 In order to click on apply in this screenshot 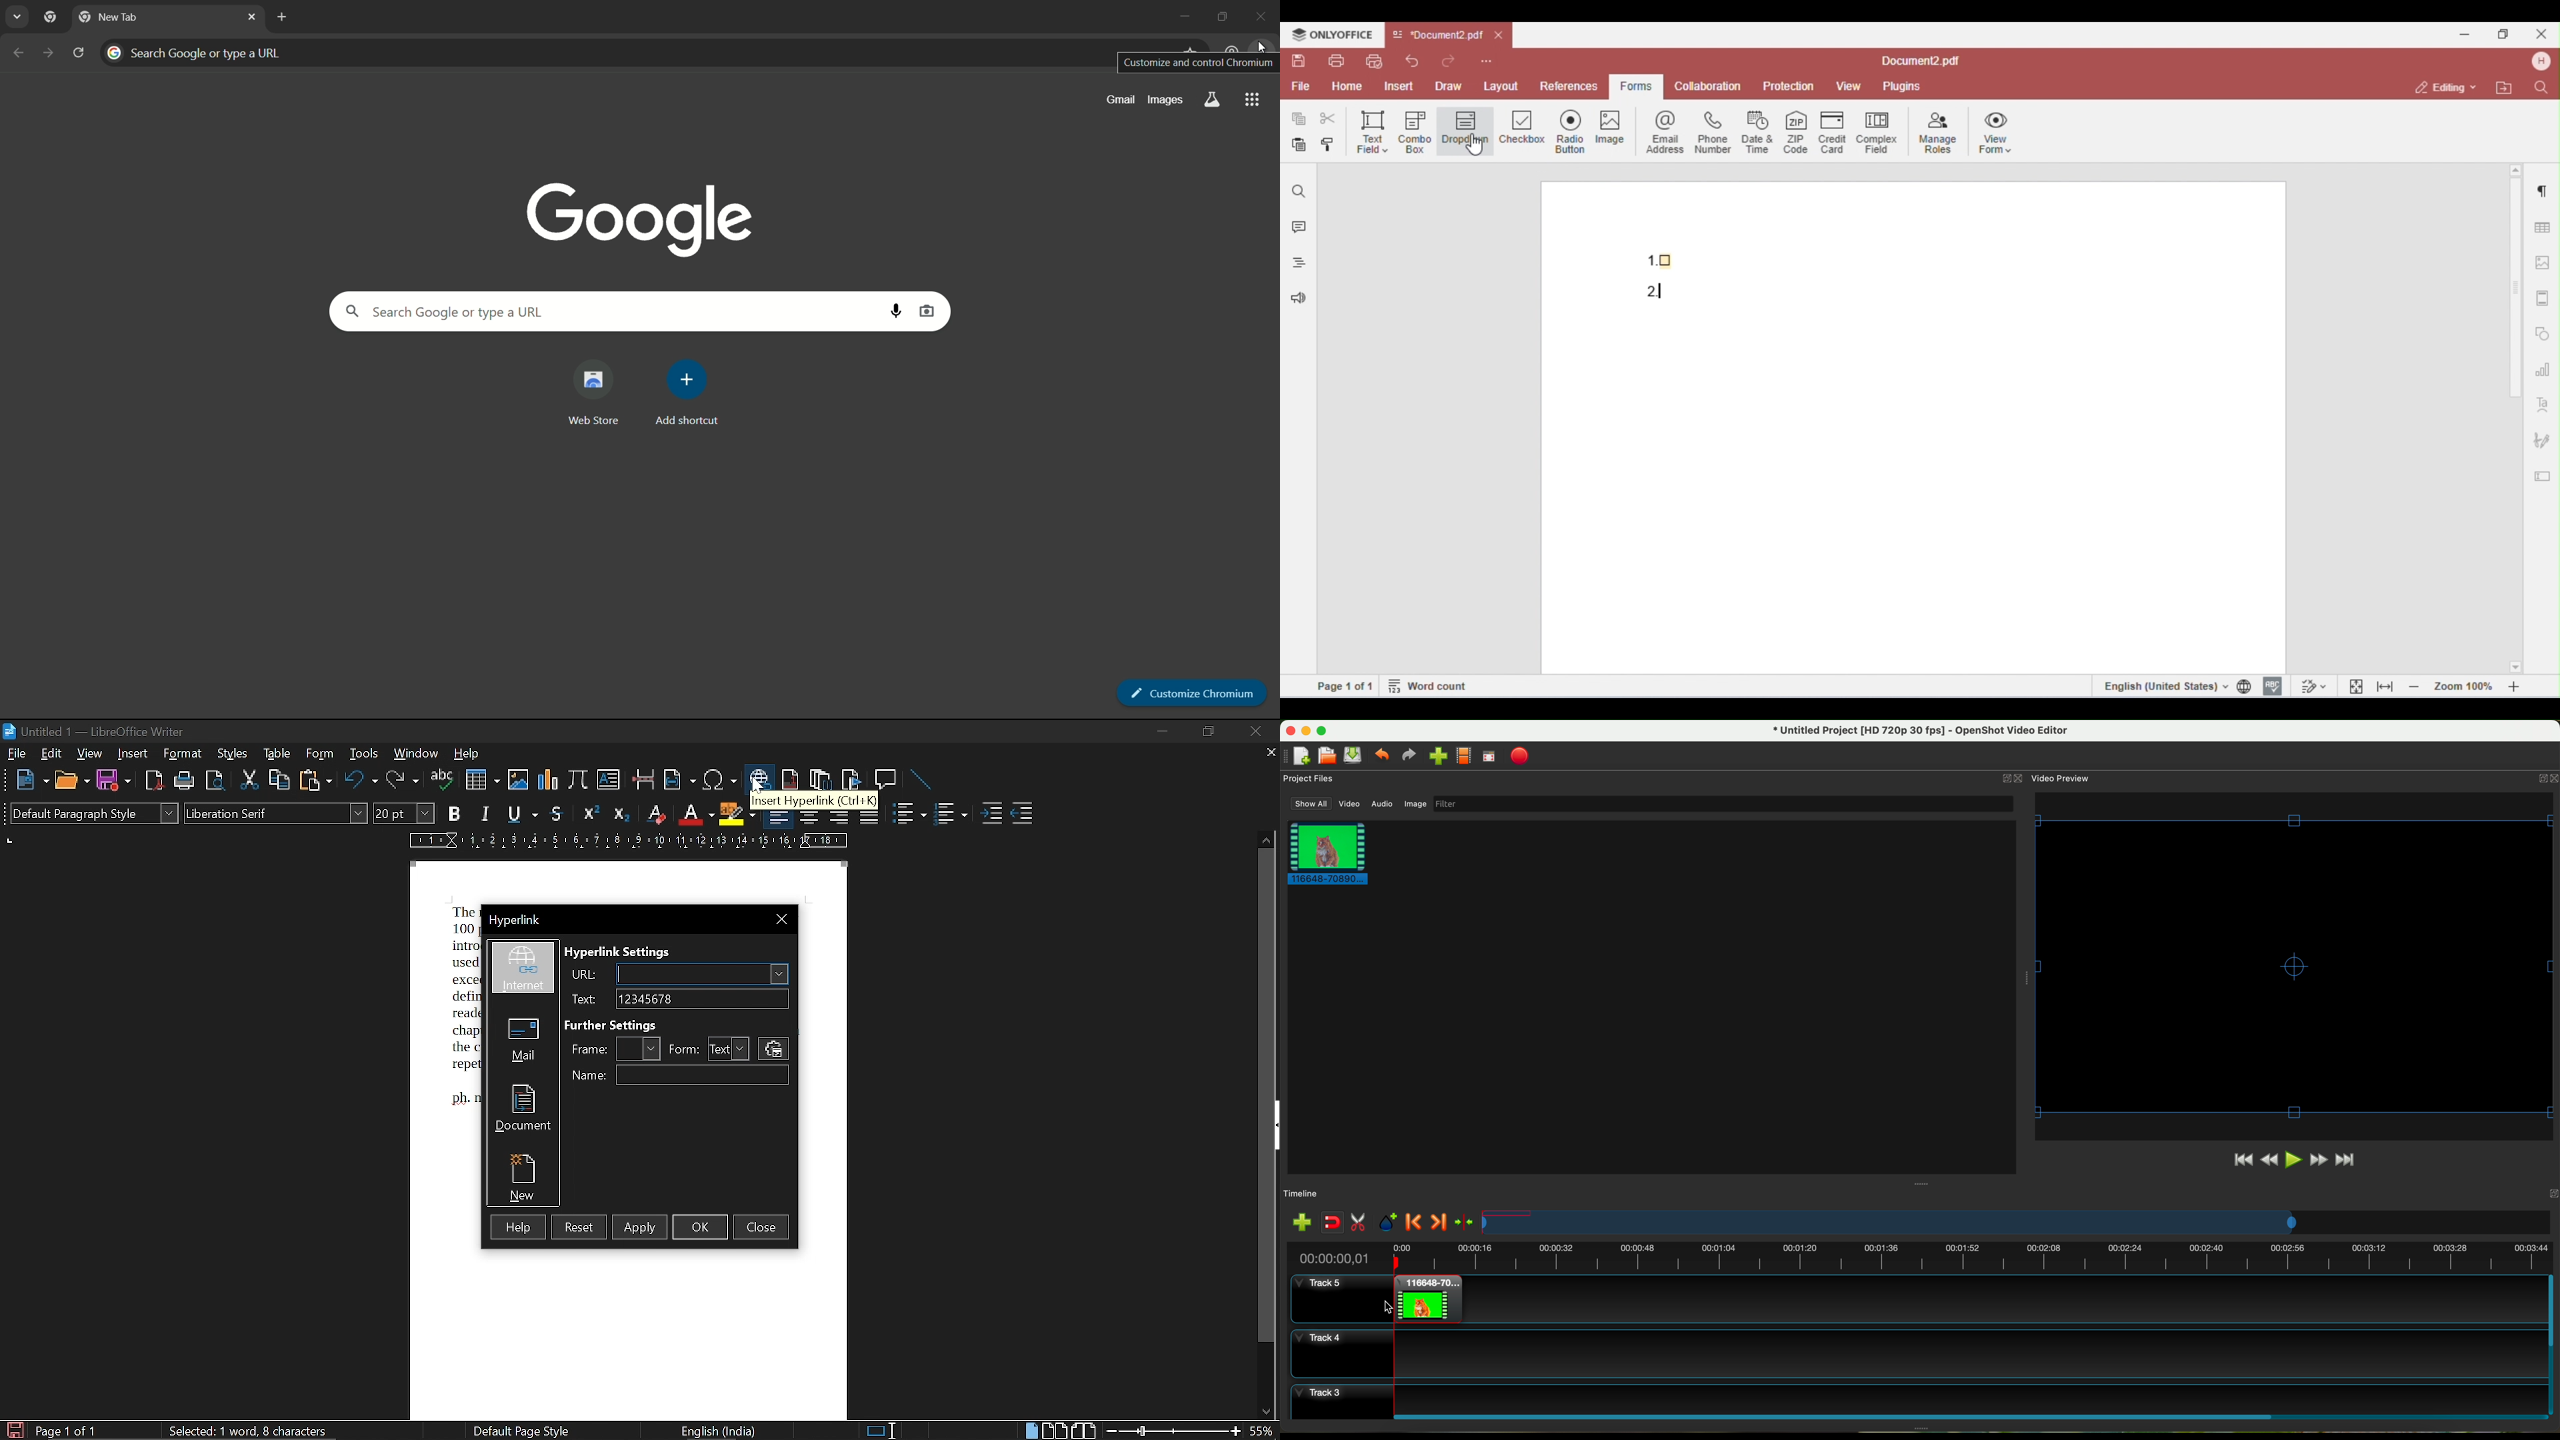, I will do `click(639, 1227)`.